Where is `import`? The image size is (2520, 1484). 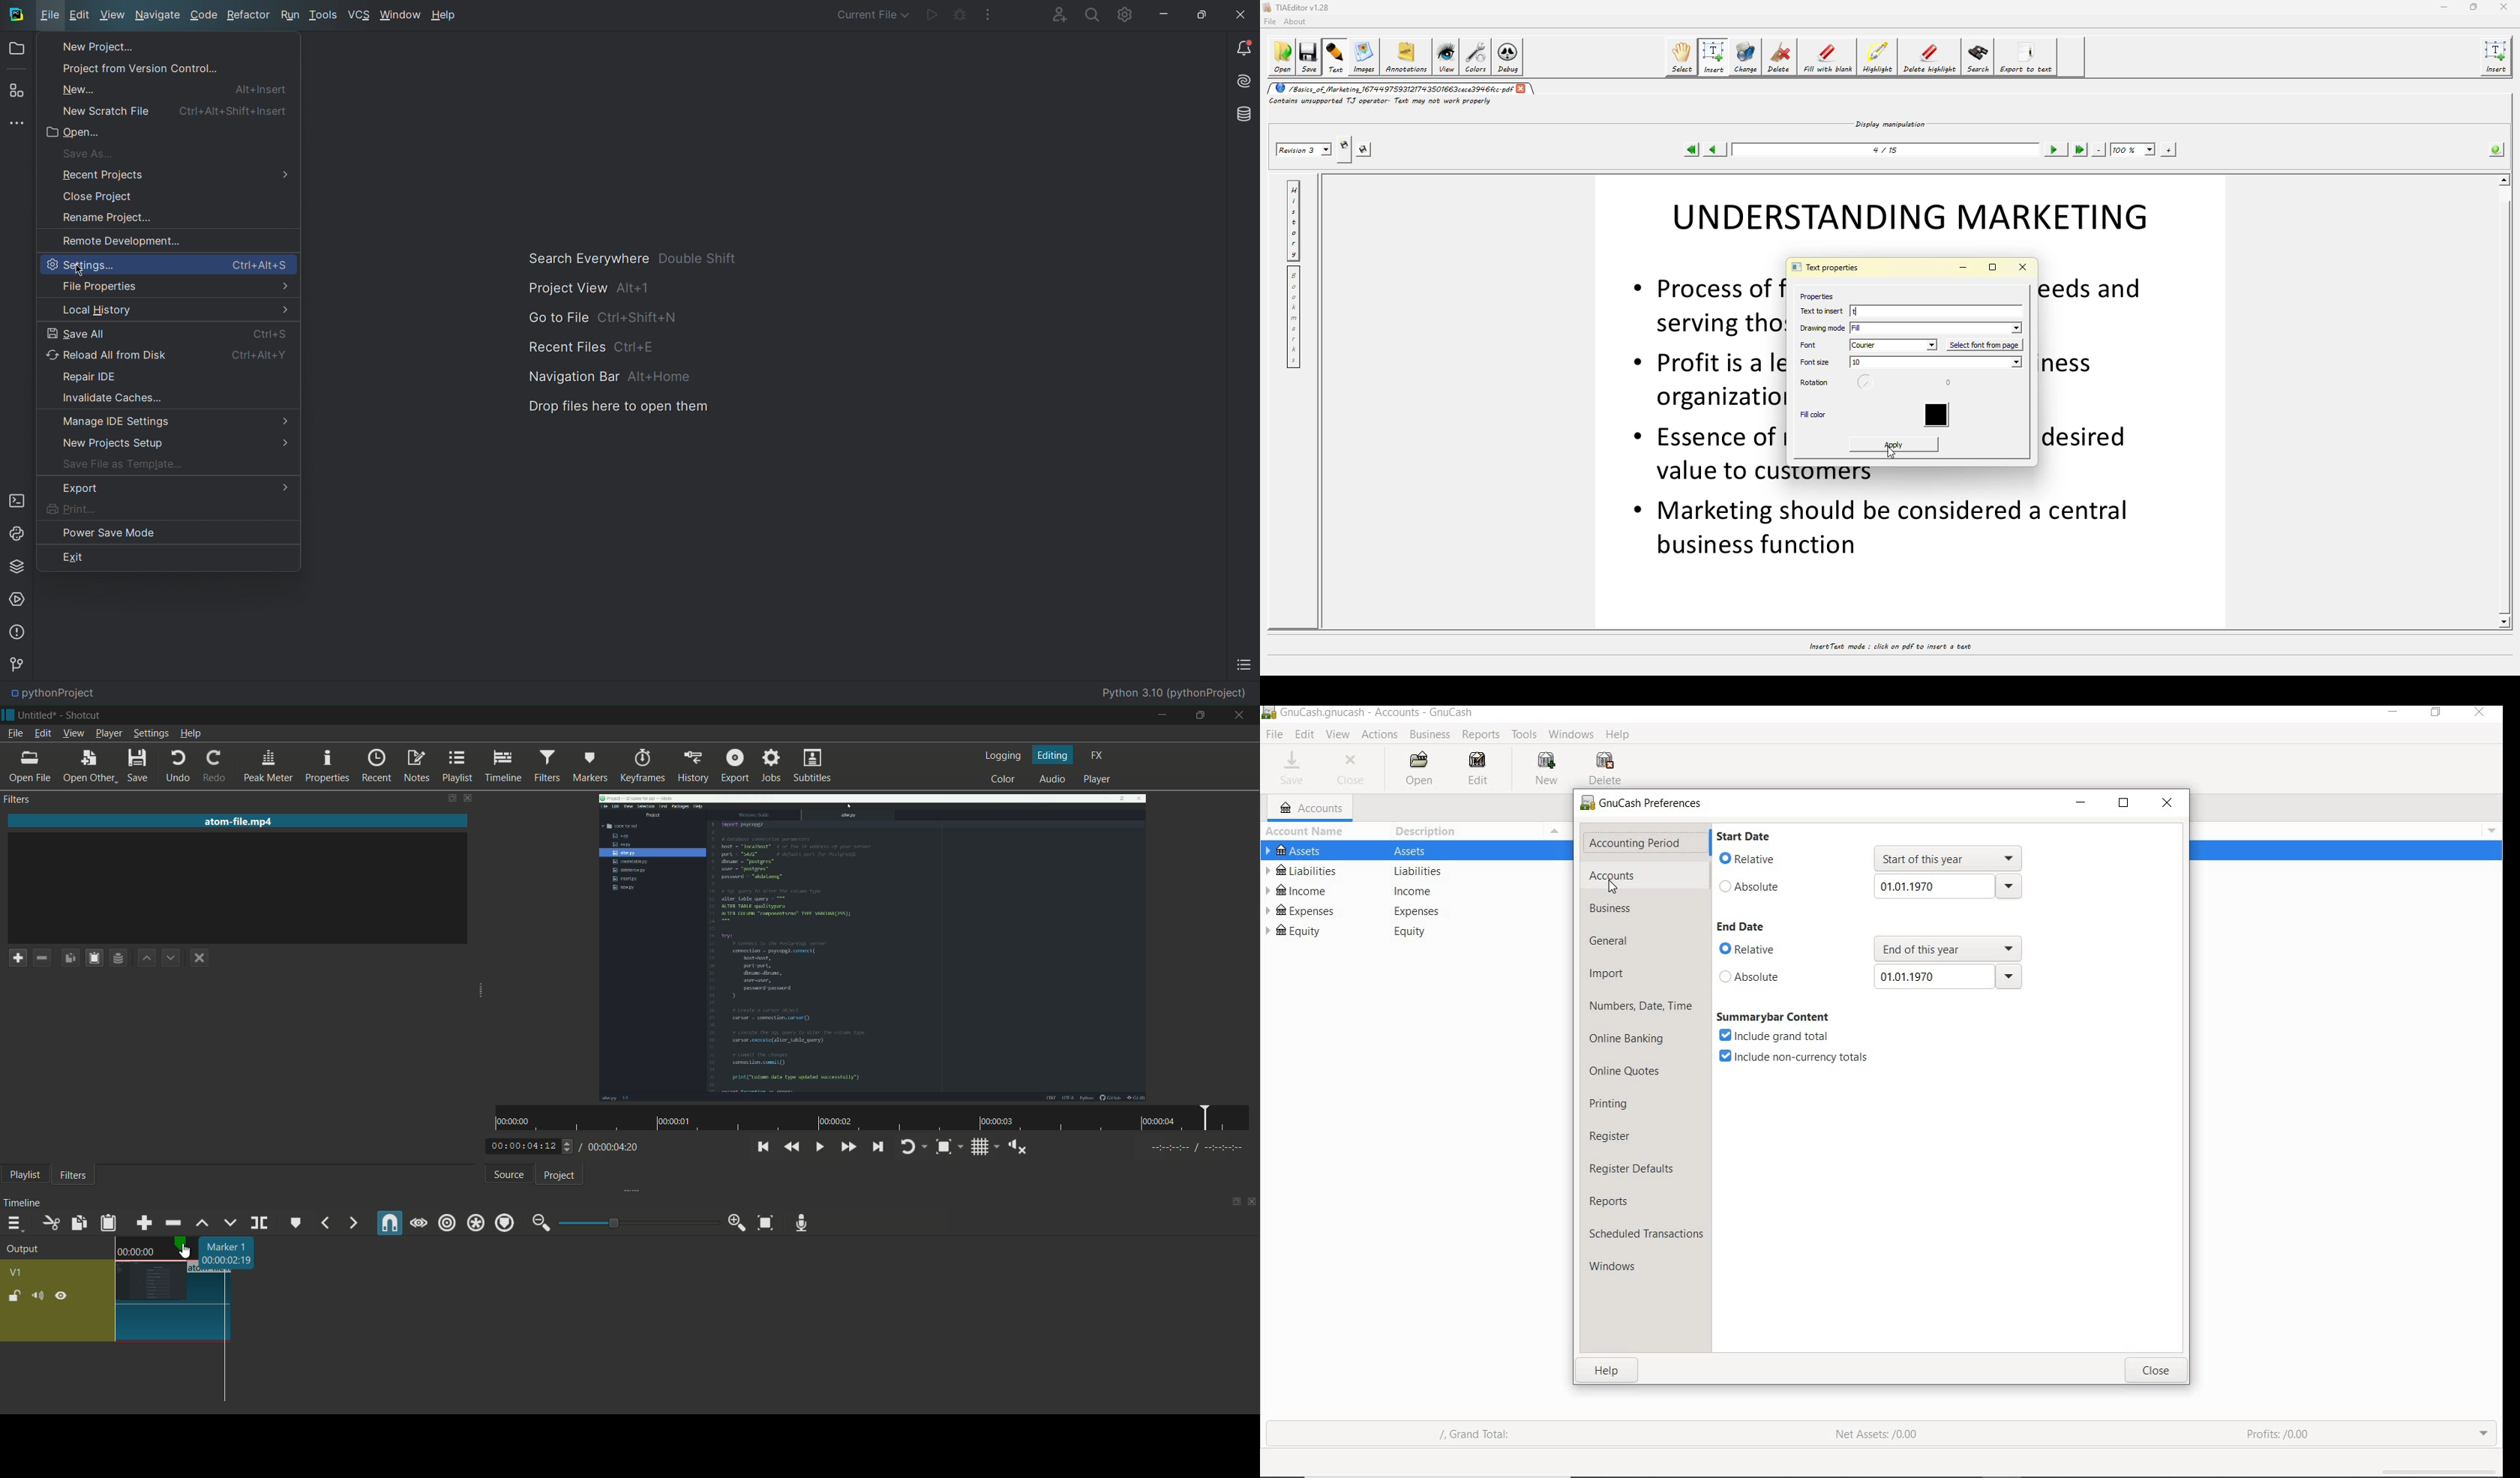
import is located at coordinates (1608, 975).